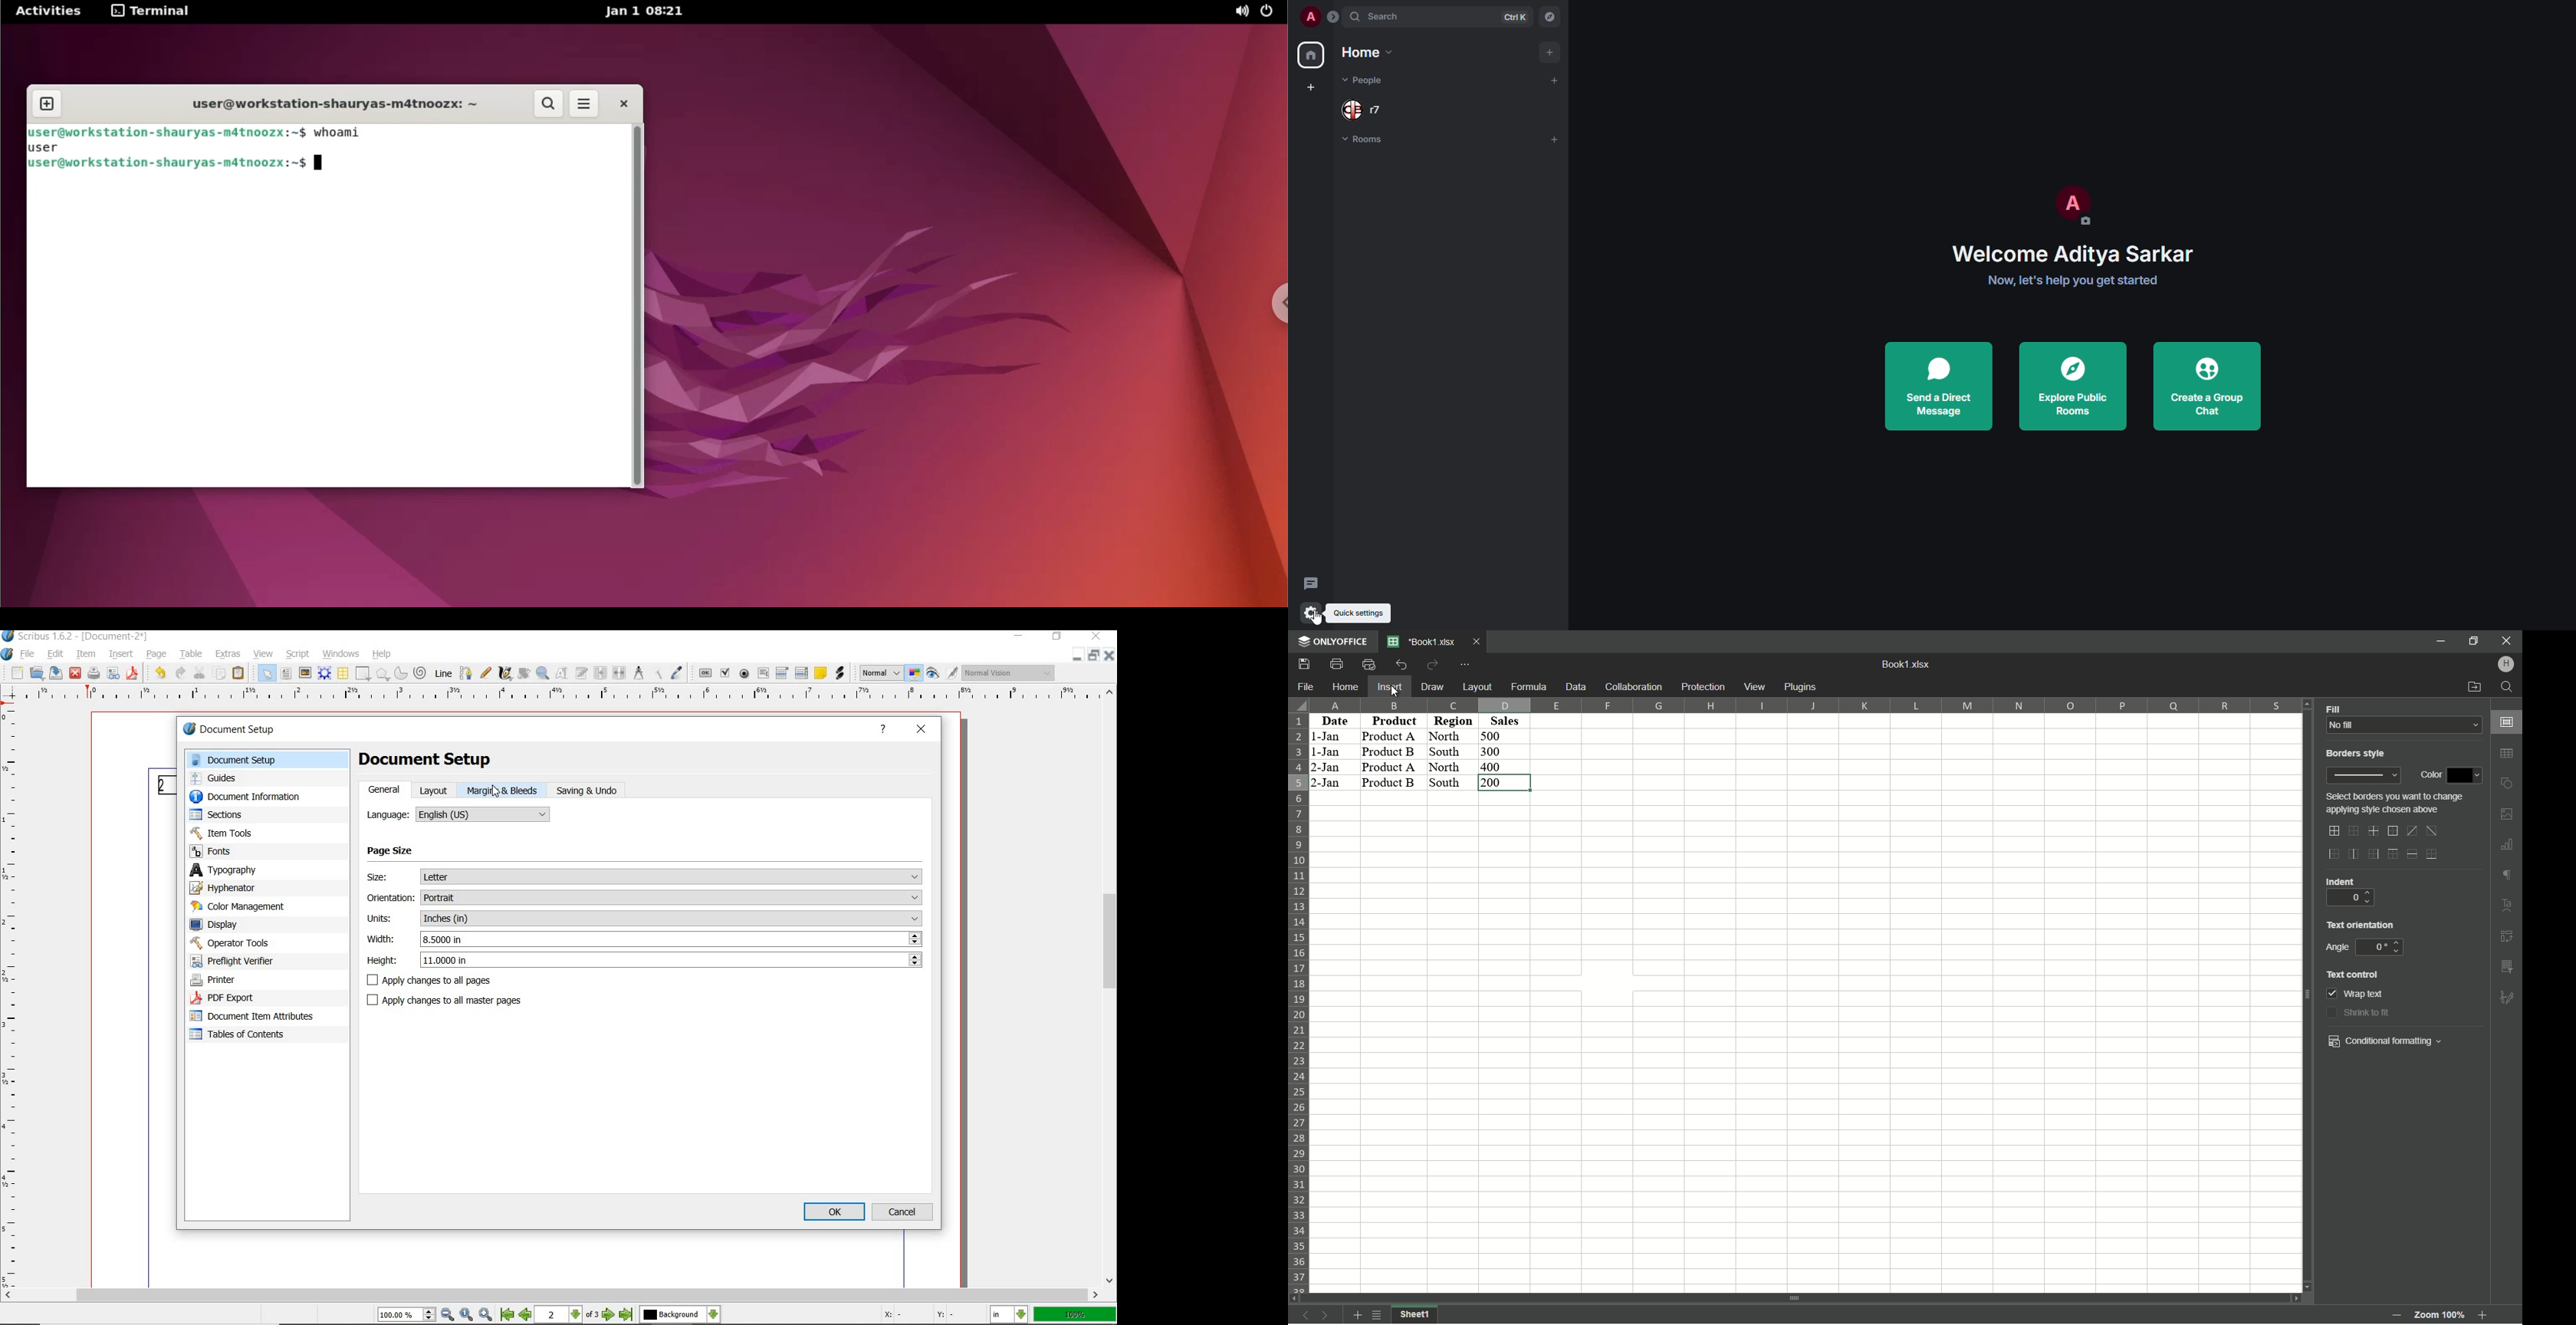 This screenshot has height=1344, width=2576. Describe the element at coordinates (821, 674) in the screenshot. I see `text annotation` at that location.